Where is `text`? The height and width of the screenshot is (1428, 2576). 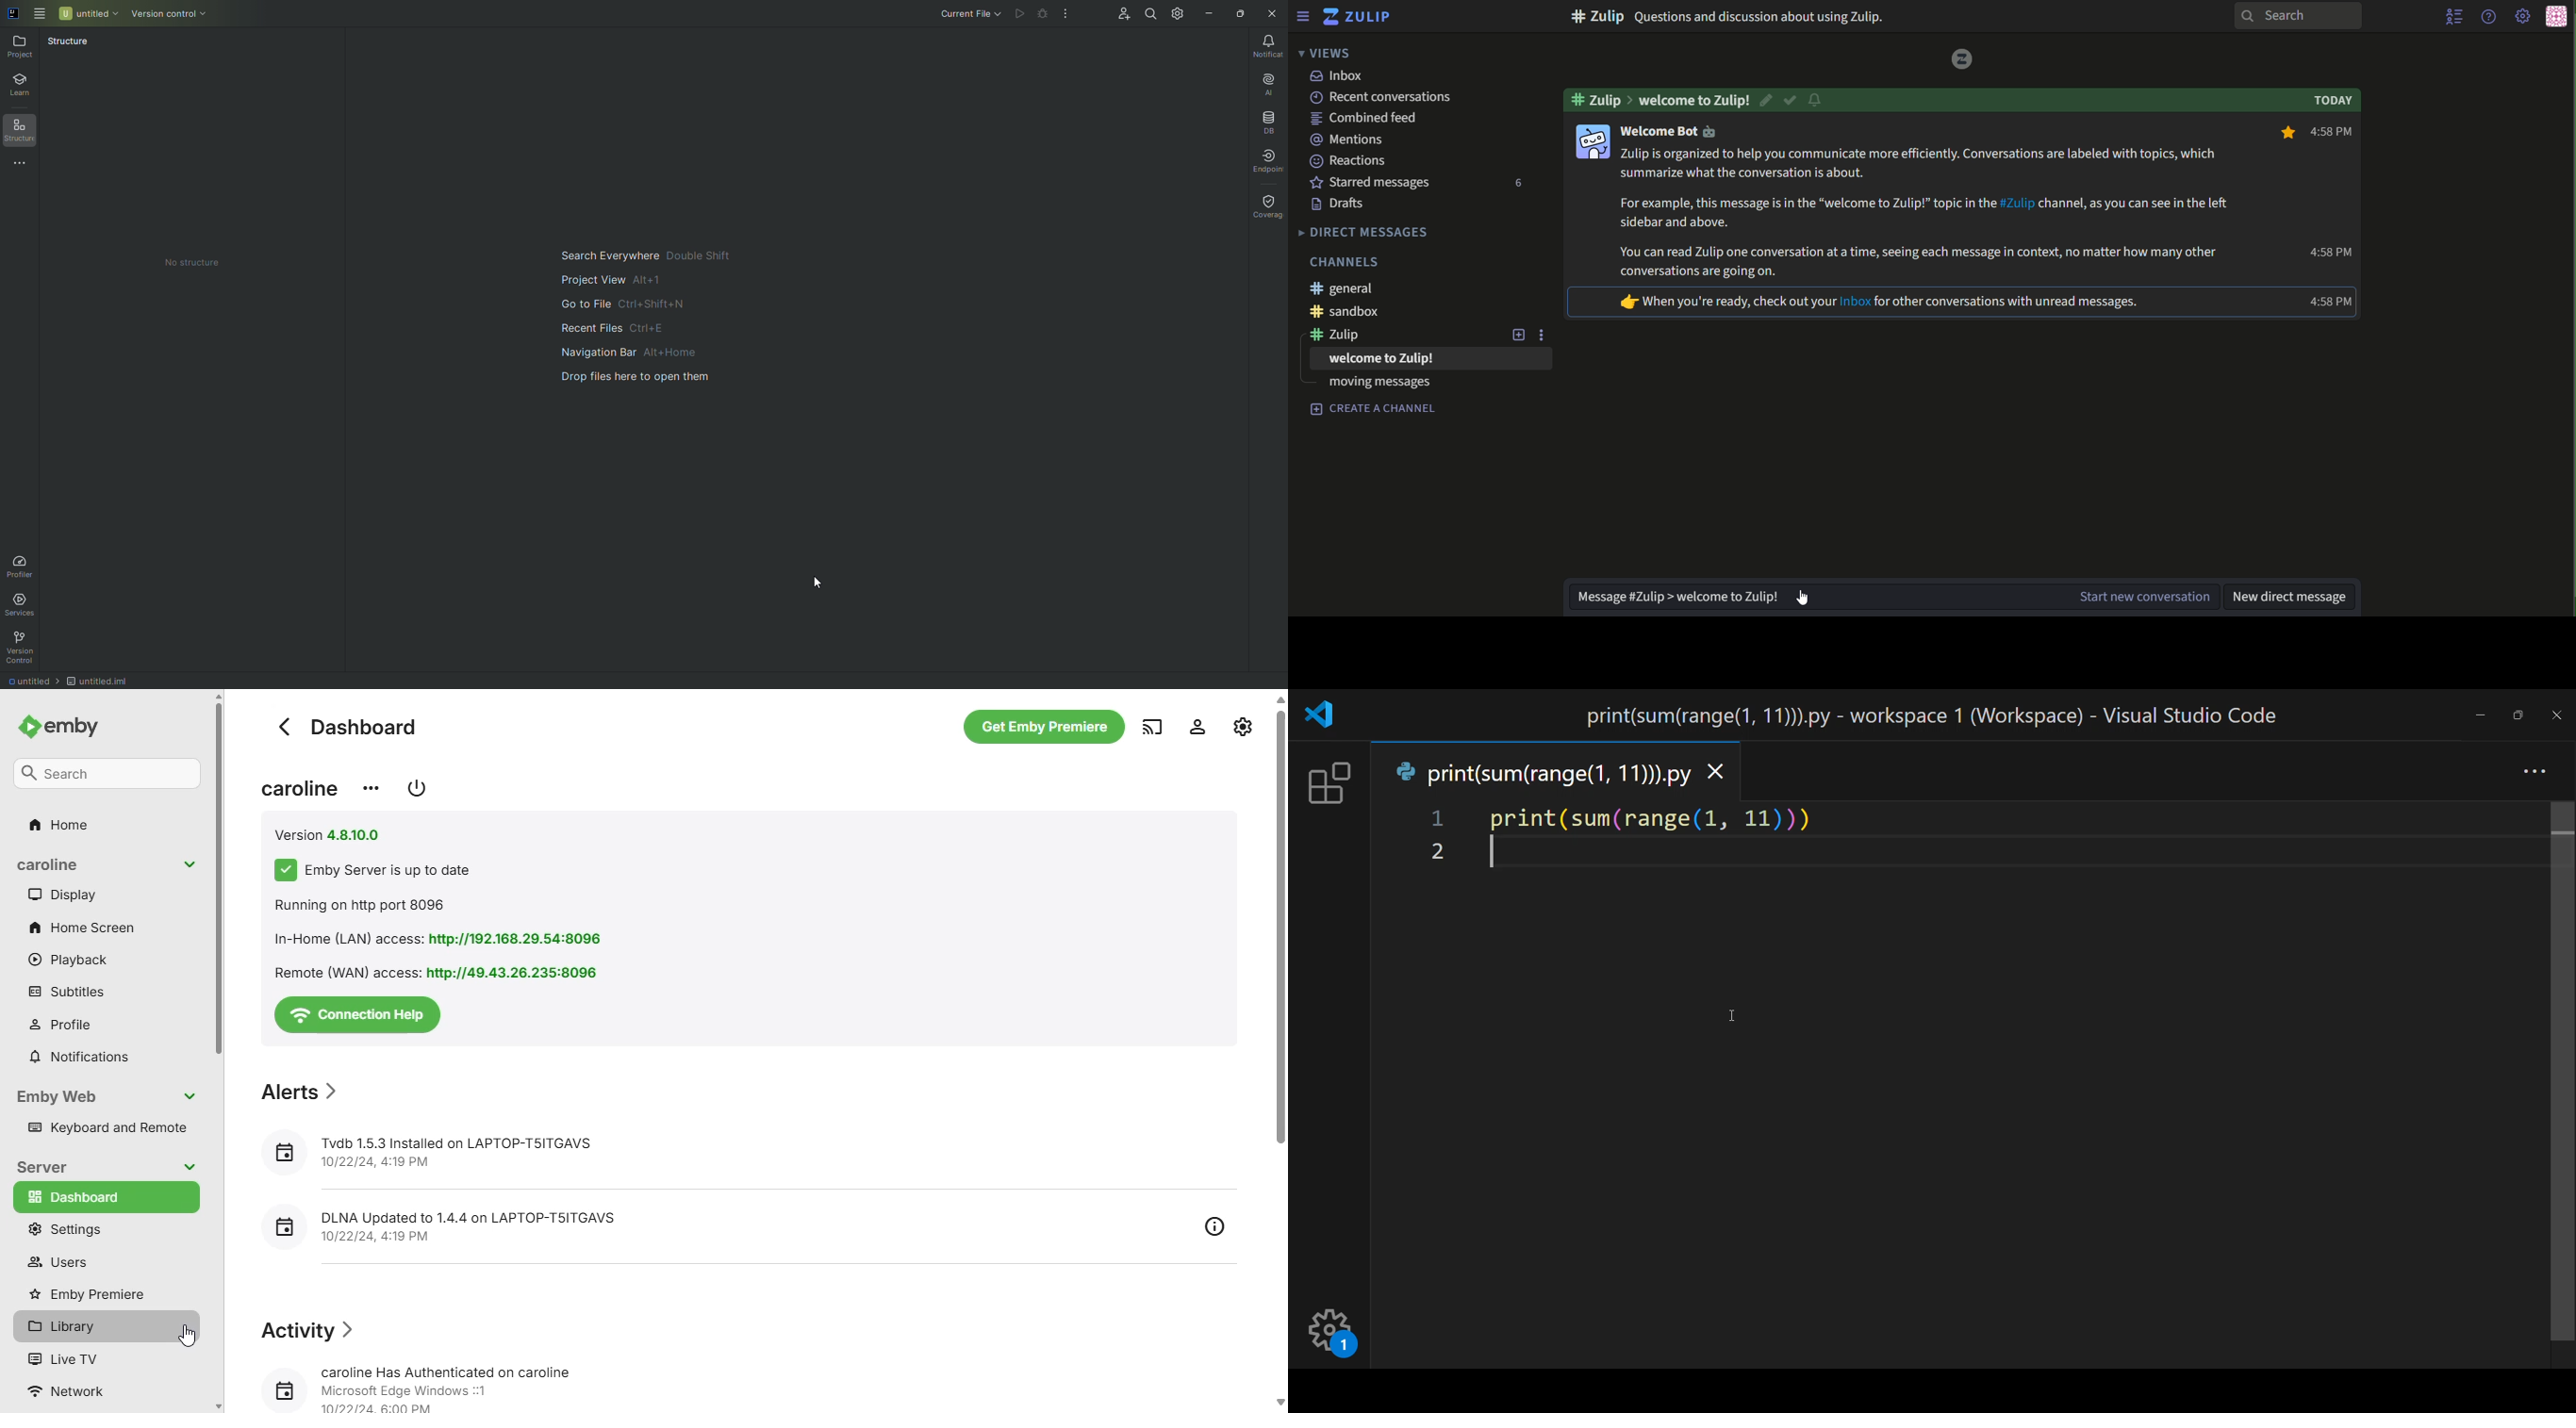
text is located at coordinates (1429, 98).